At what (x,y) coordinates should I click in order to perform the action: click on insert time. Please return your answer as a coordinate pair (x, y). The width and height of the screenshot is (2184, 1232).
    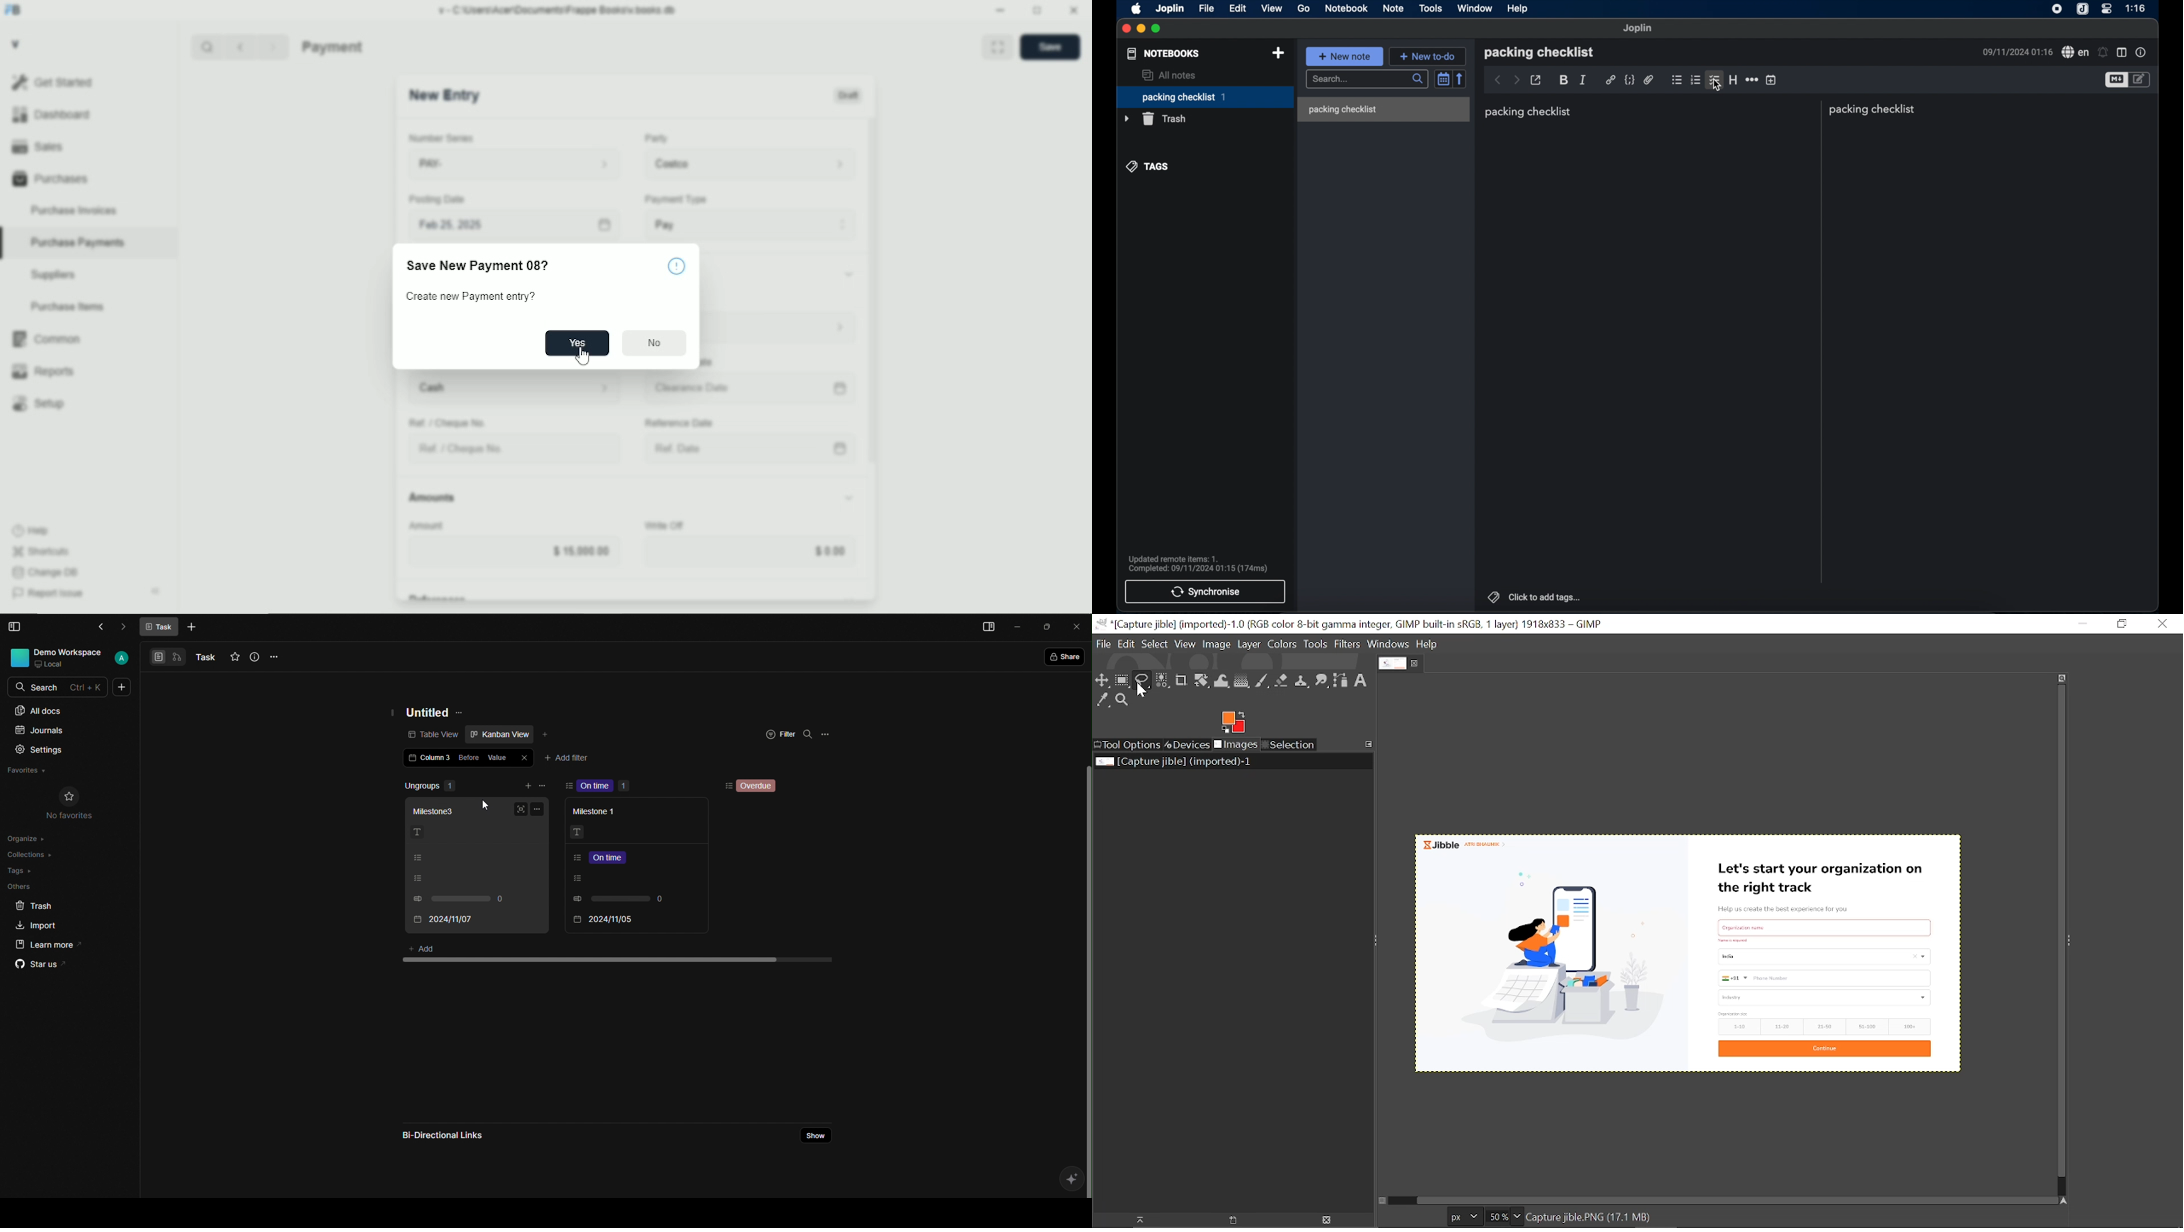
    Looking at the image, I should click on (1772, 80).